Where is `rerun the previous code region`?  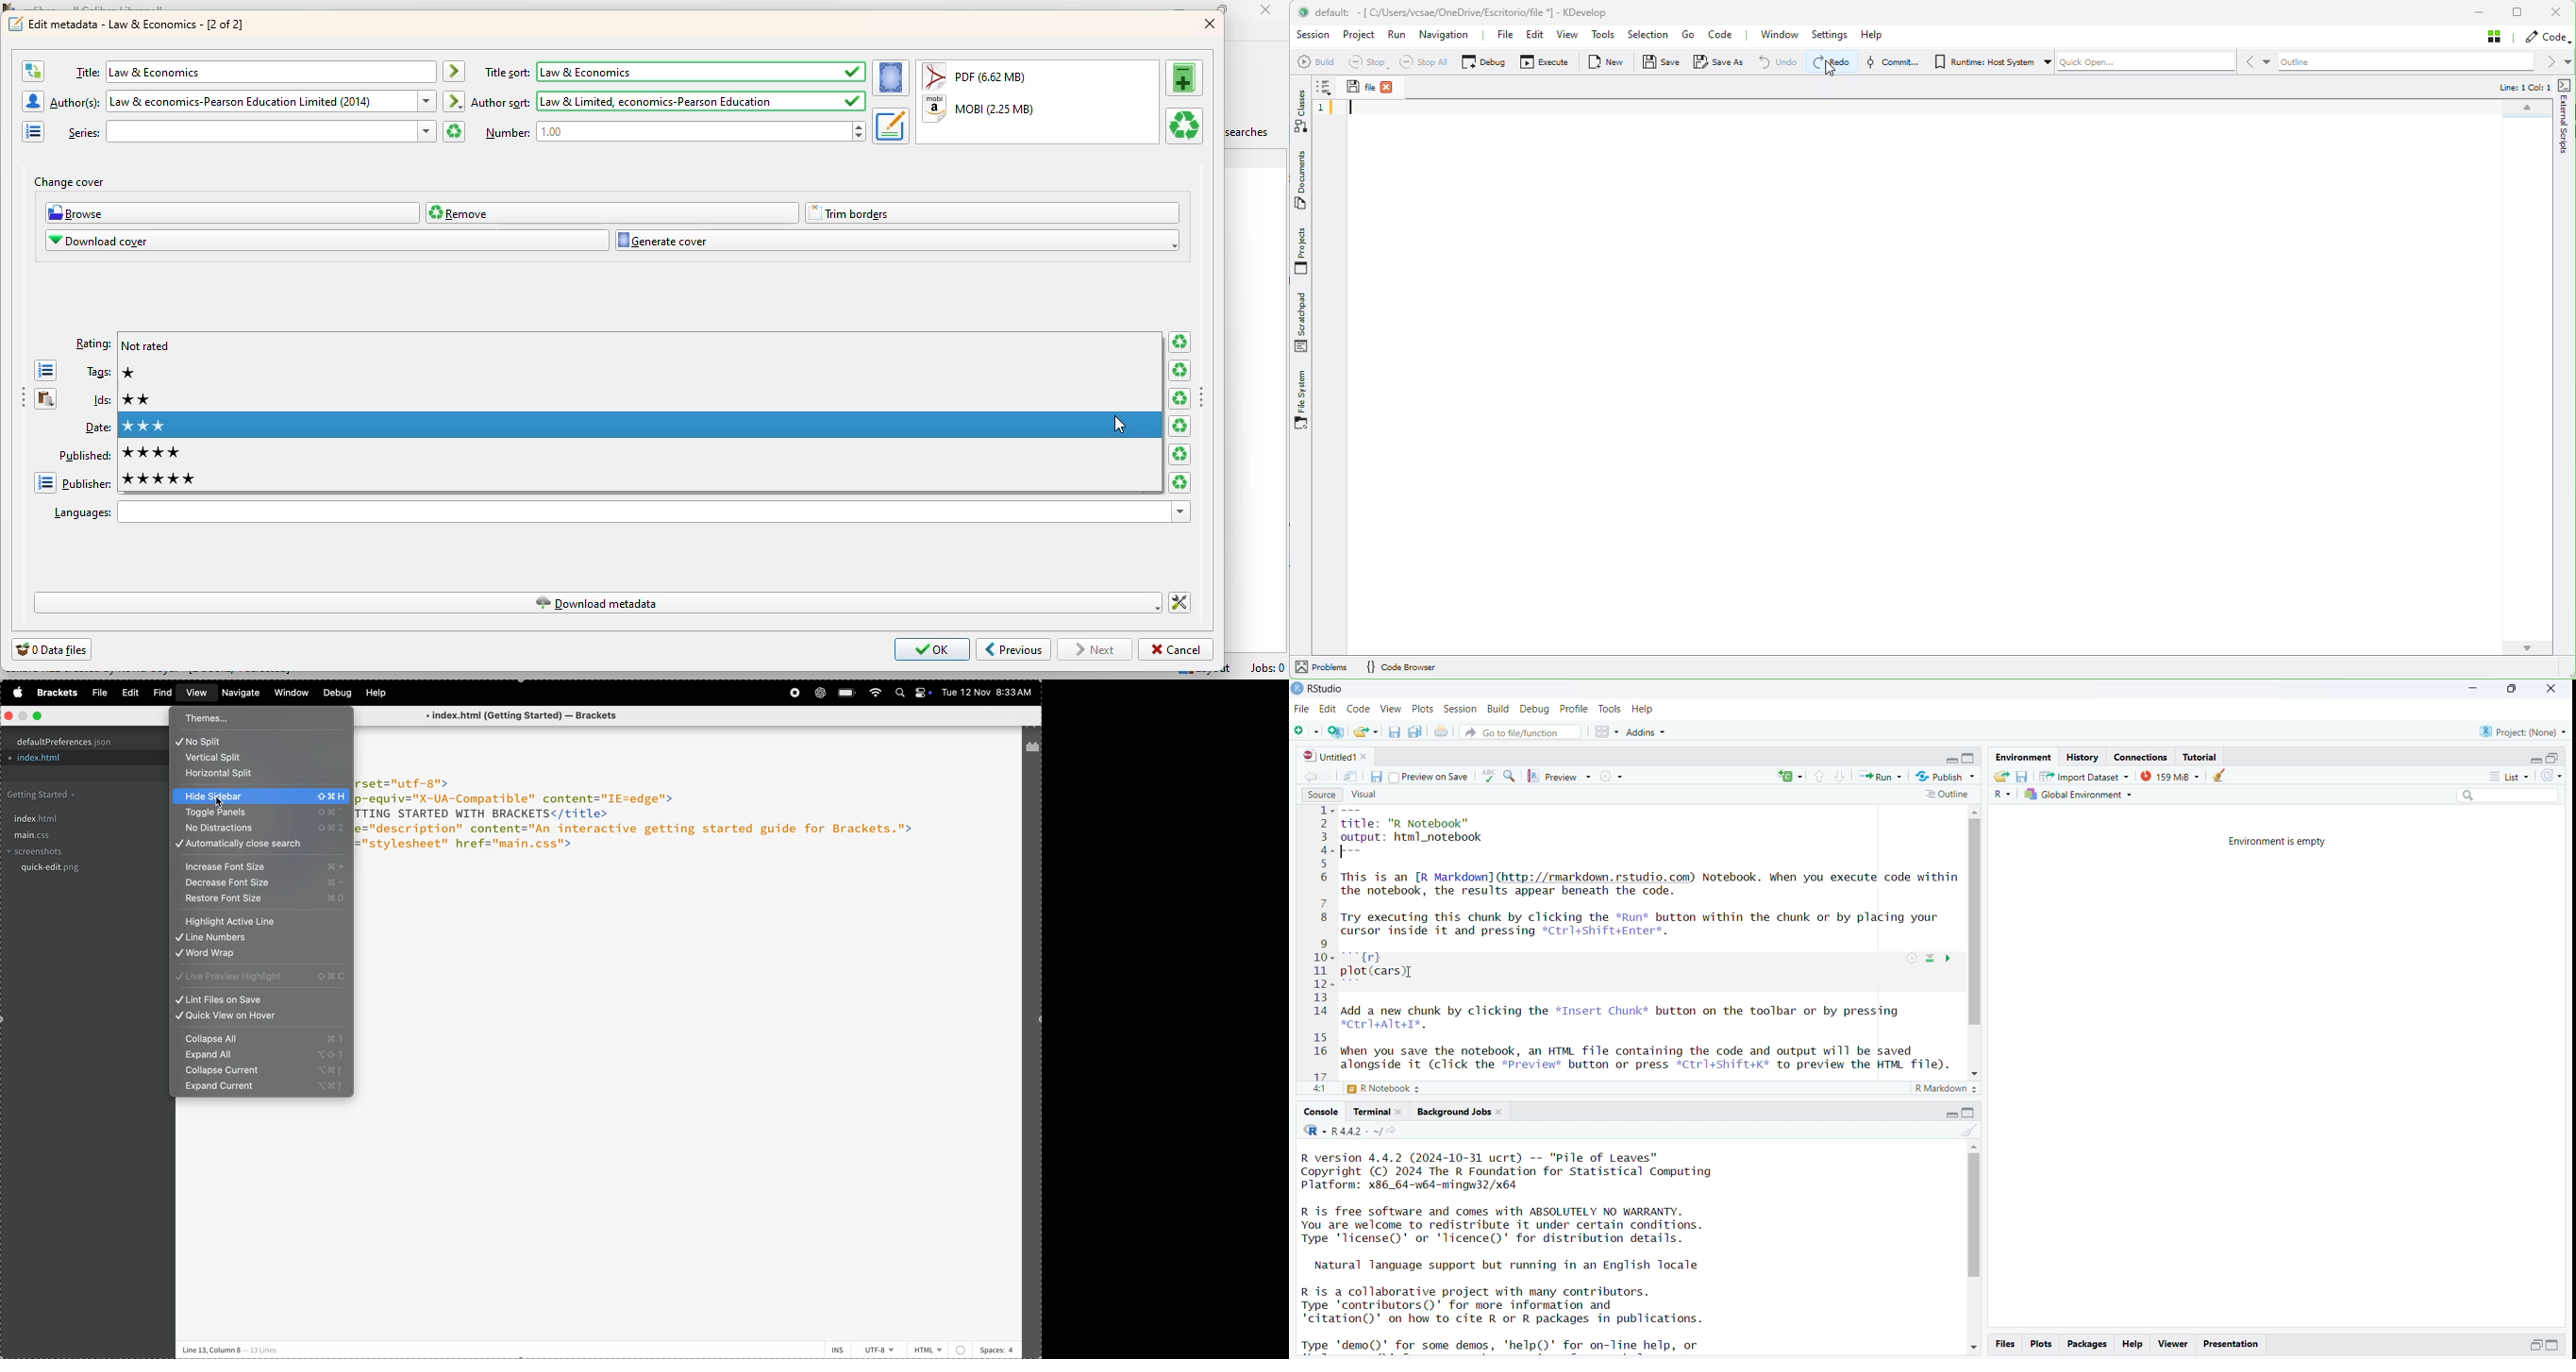
rerun the previous code region is located at coordinates (1789, 776).